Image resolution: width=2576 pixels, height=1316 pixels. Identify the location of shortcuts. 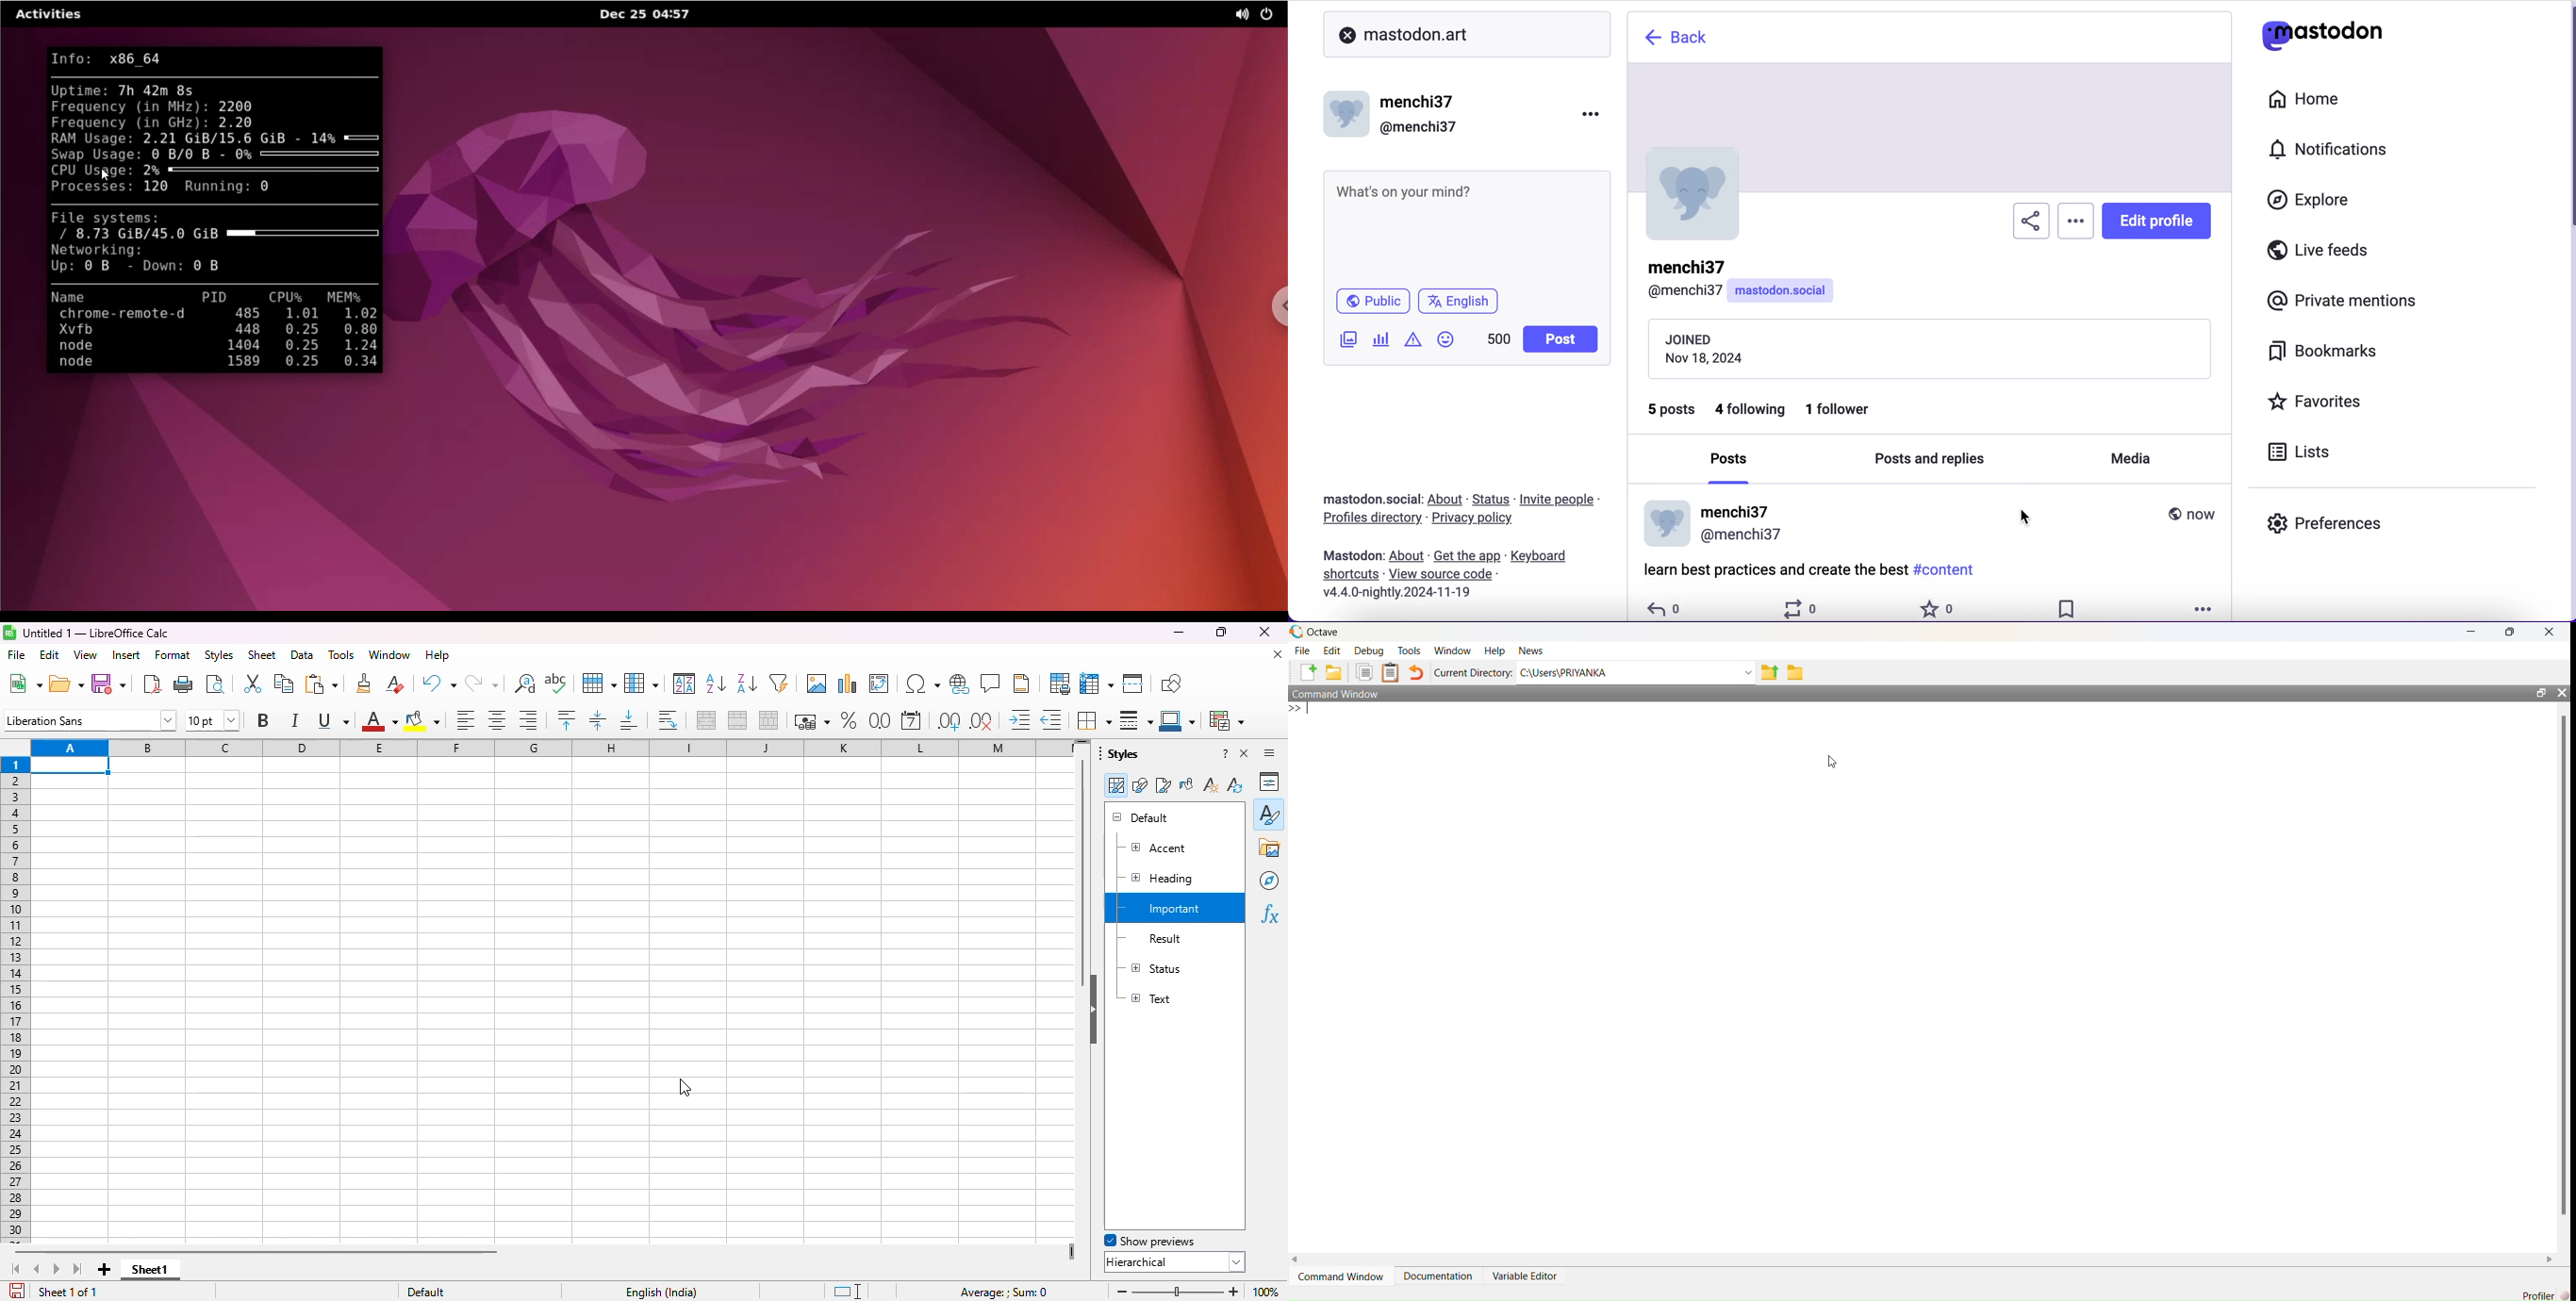
(1349, 573).